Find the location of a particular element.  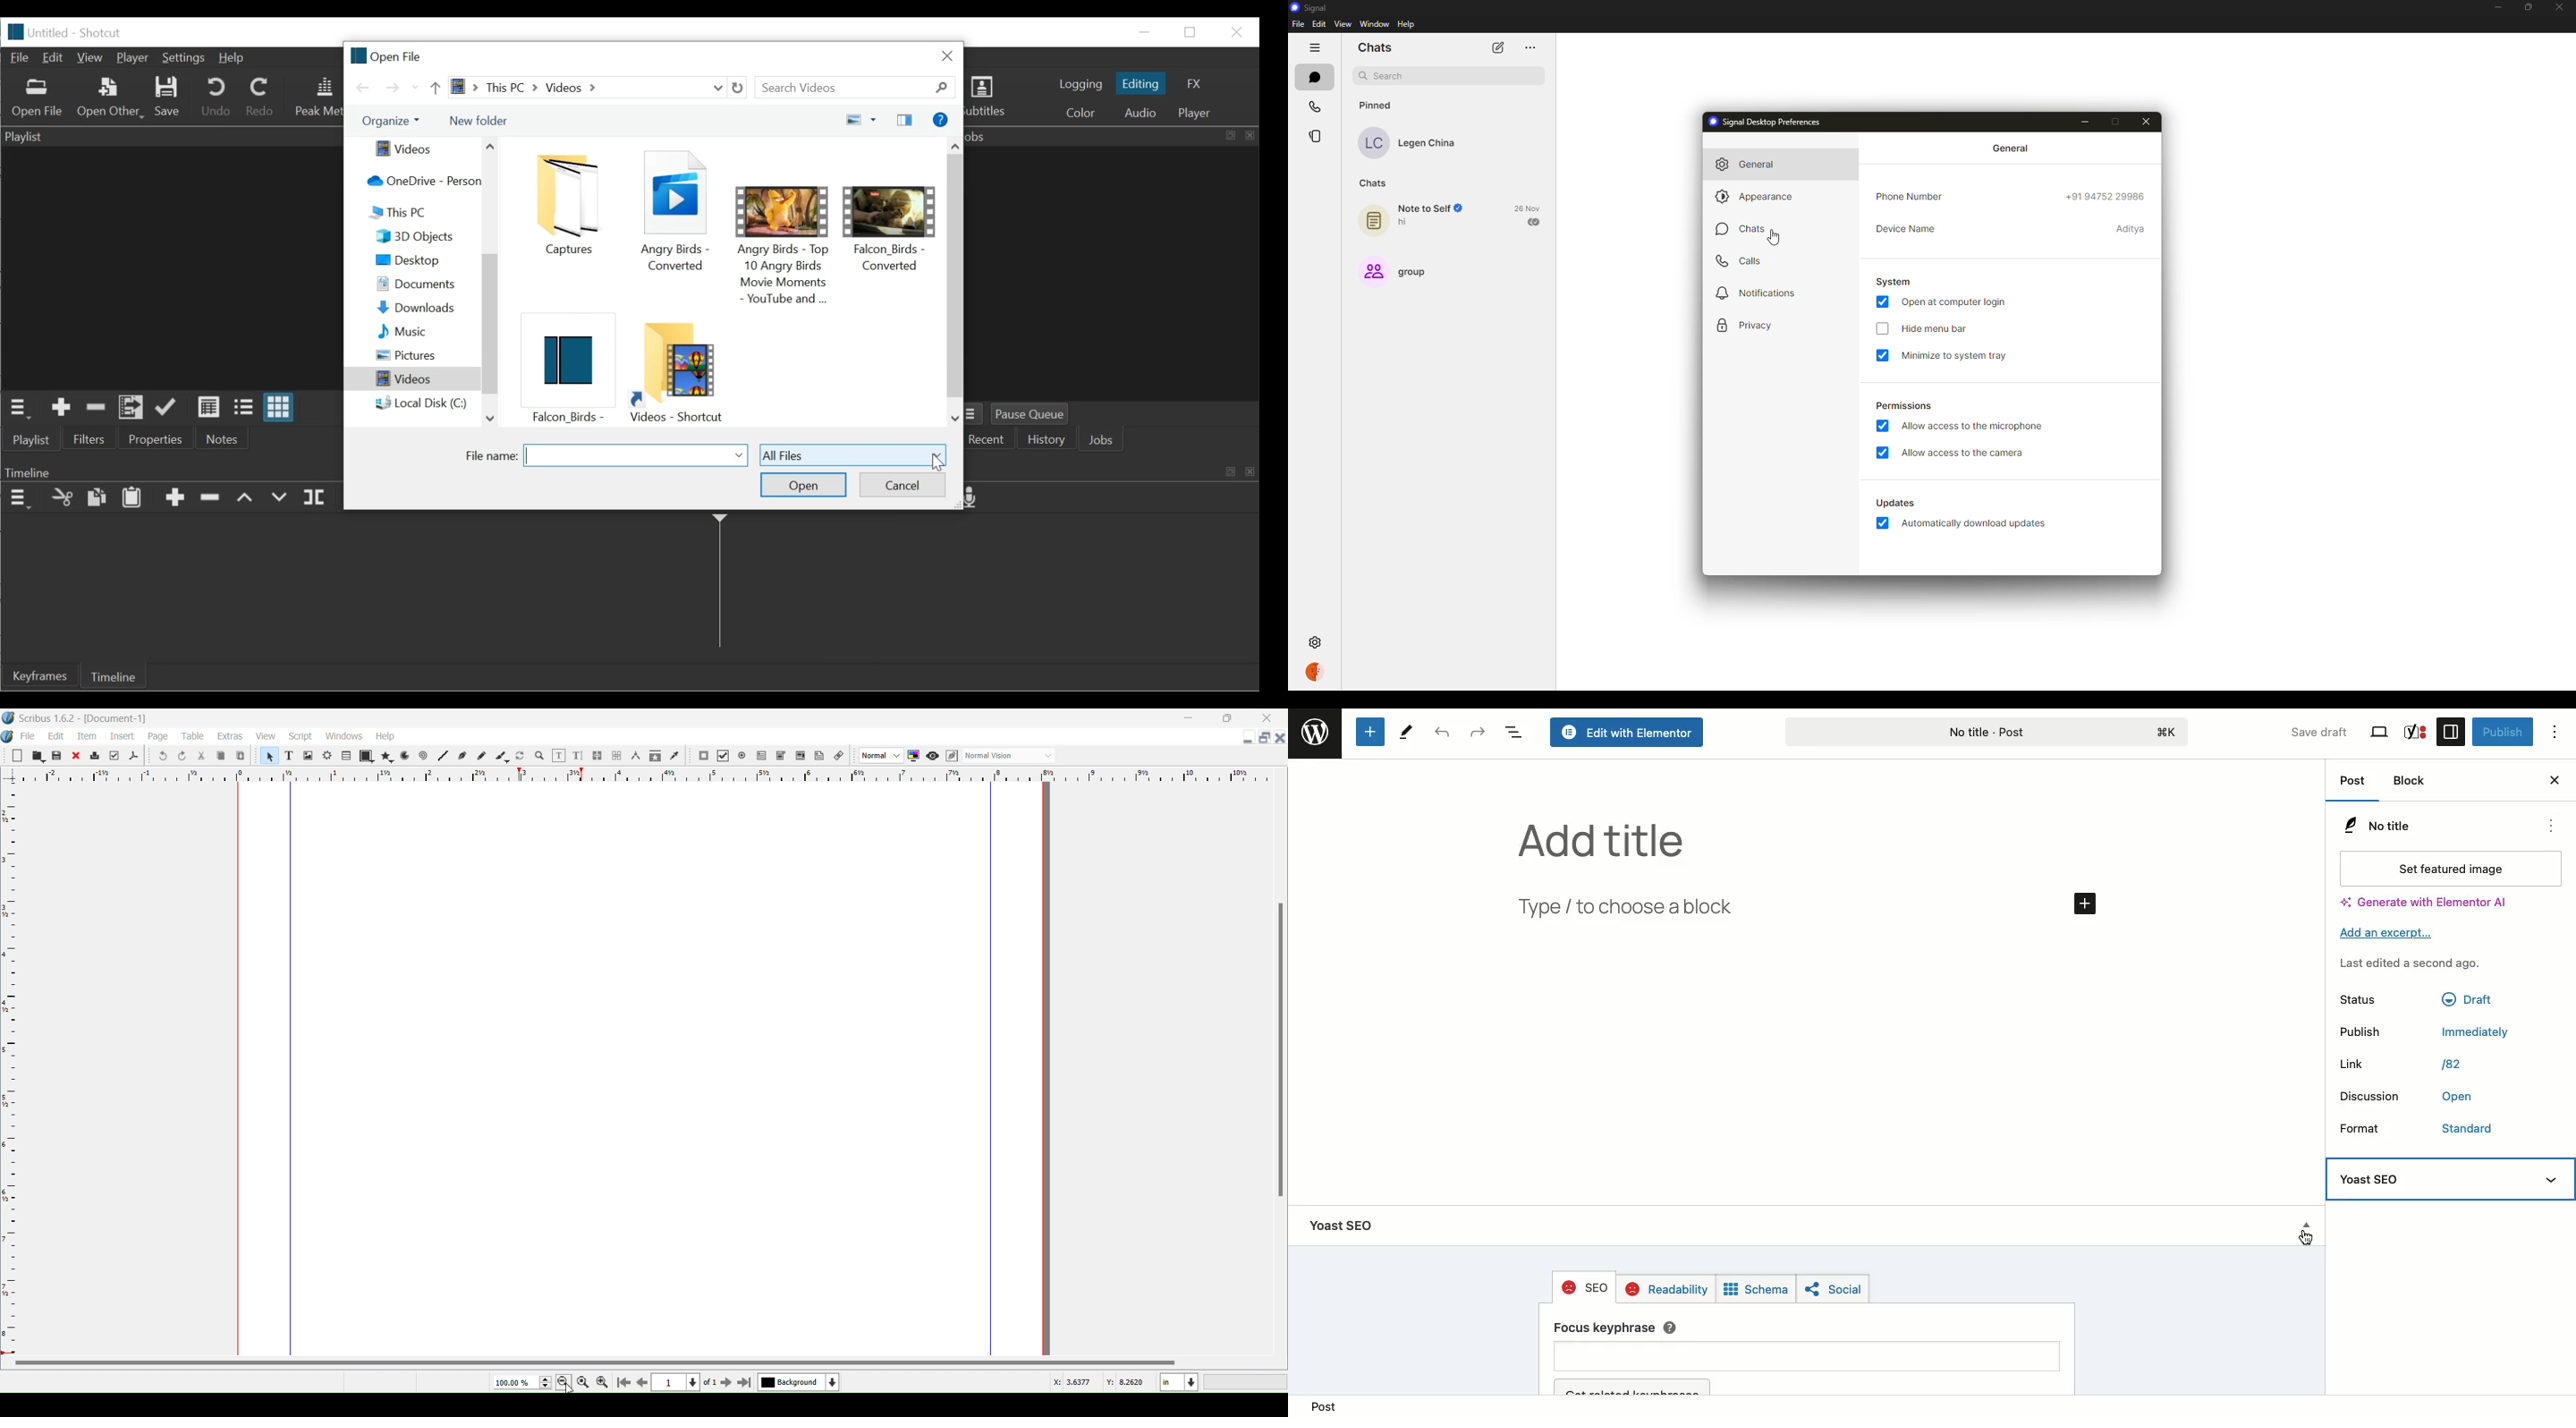

Go to last page is located at coordinates (745, 1383).